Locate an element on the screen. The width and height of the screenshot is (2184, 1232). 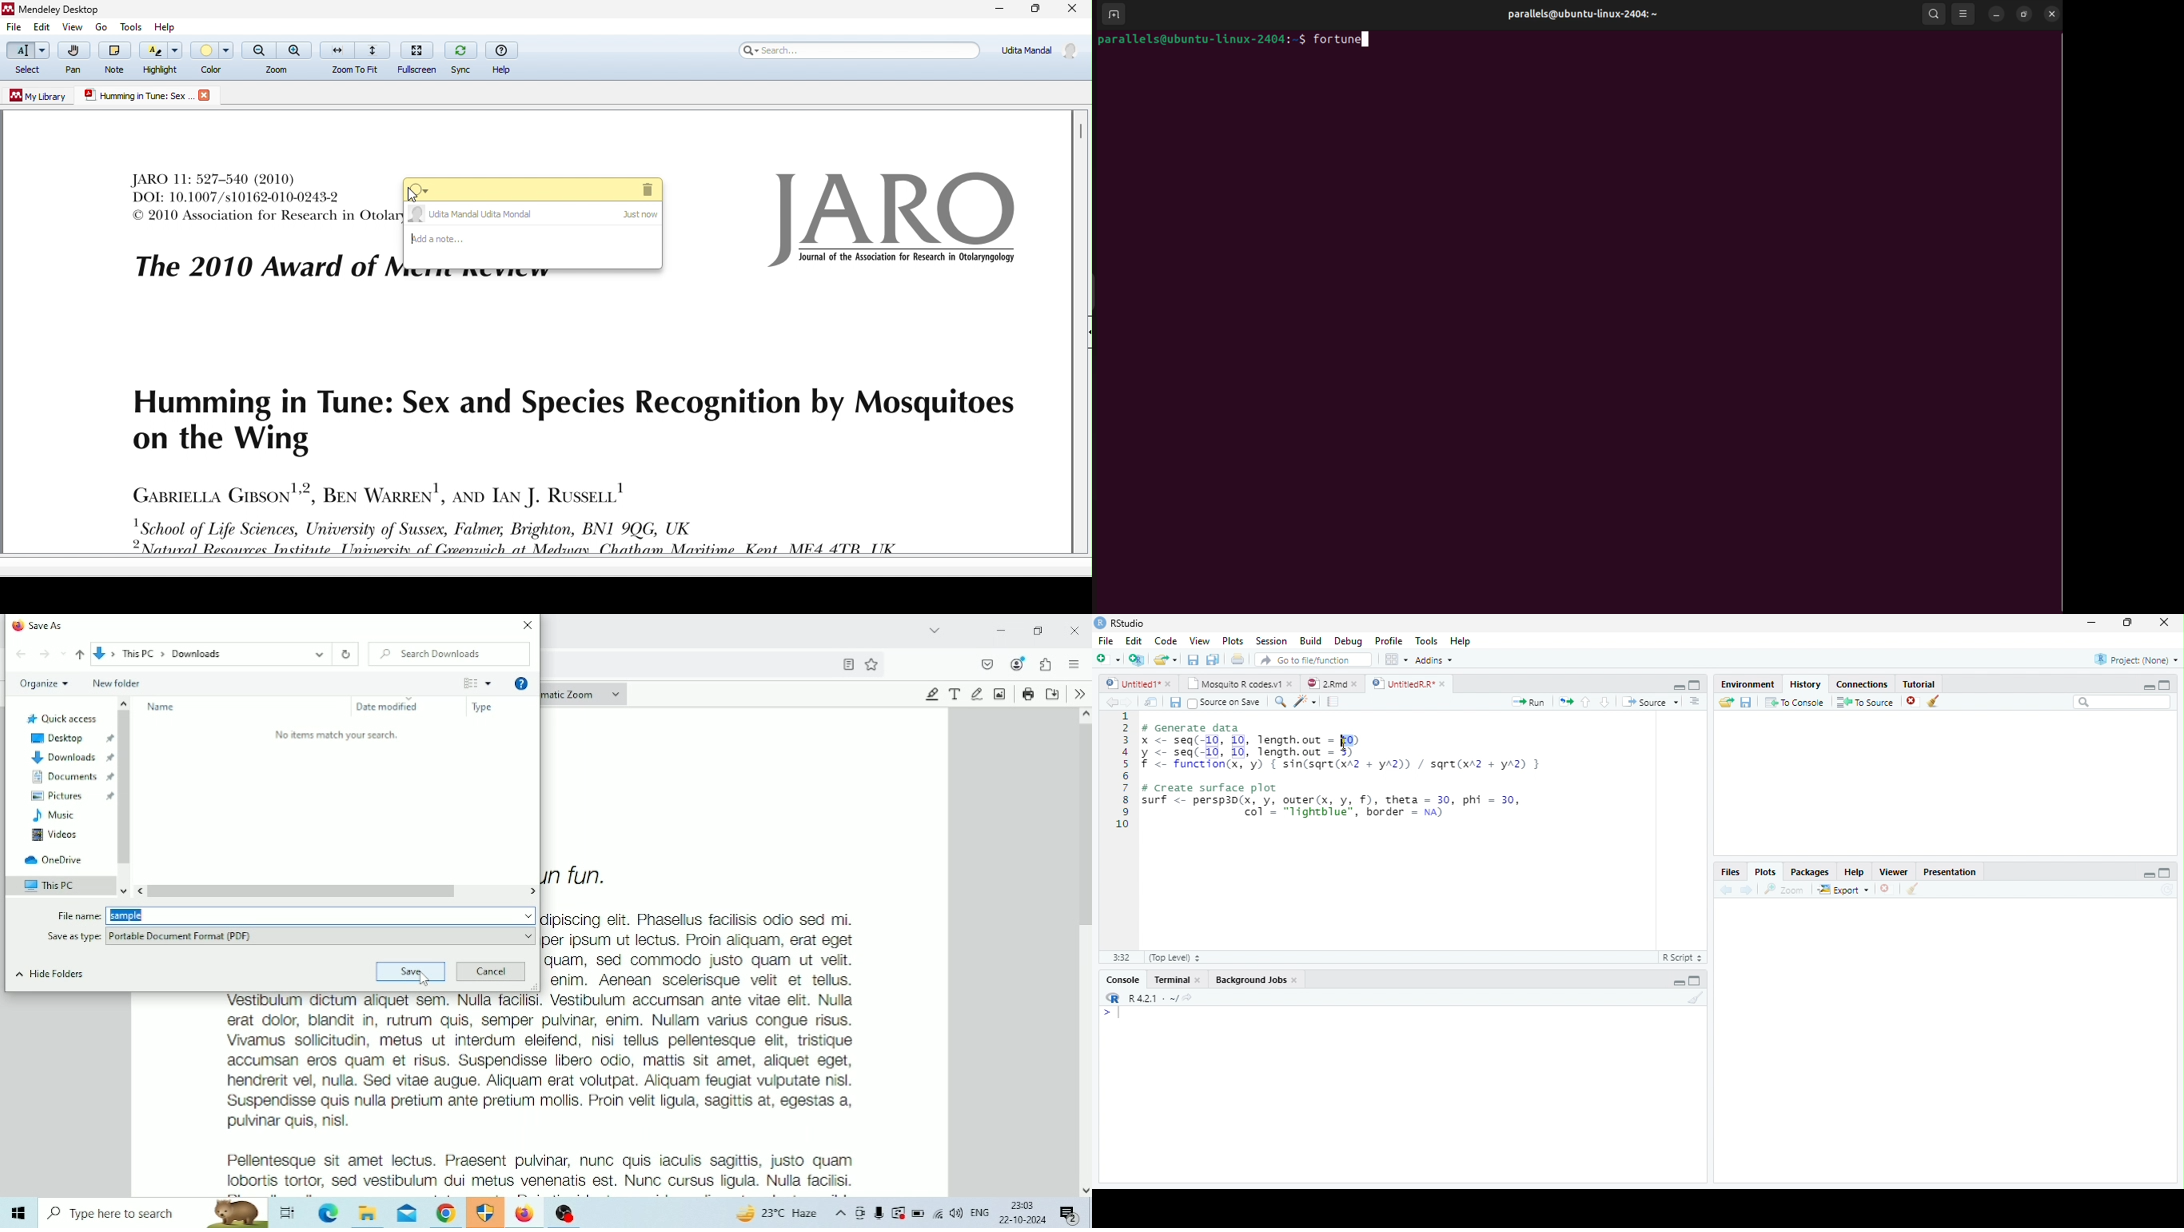
Compile Report is located at coordinates (1333, 701).